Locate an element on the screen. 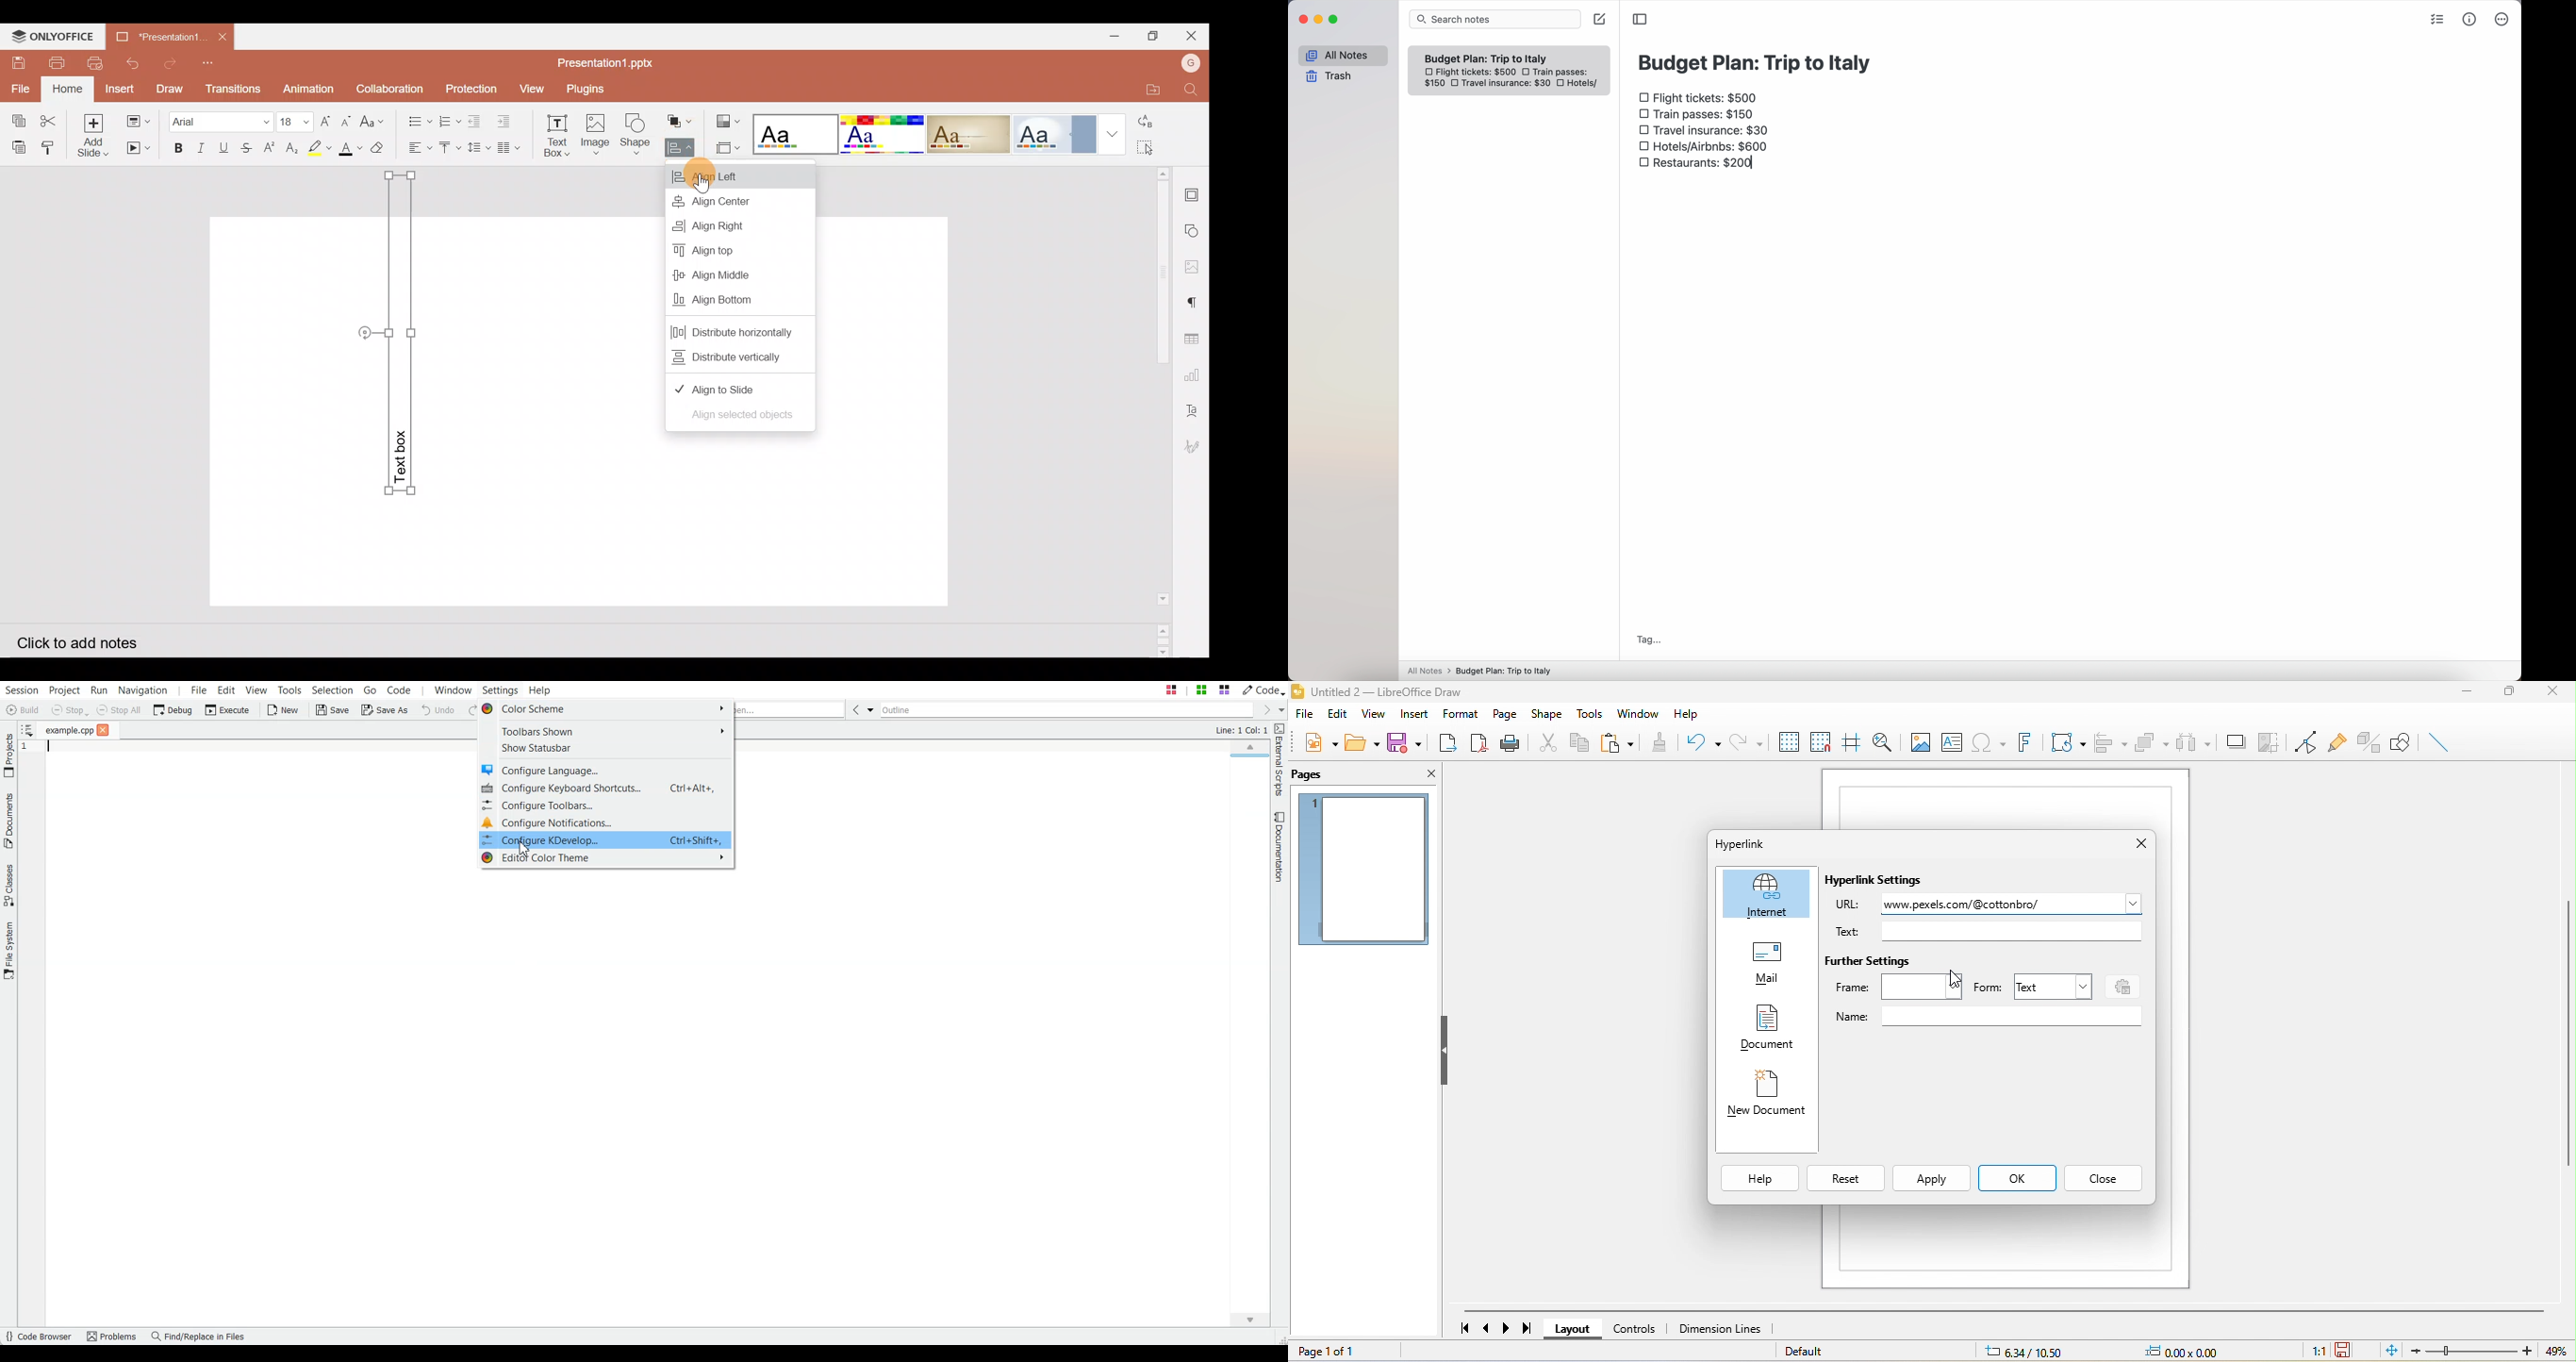 This screenshot has width=2576, height=1372. horizontal scroll bar is located at coordinates (2008, 1310).